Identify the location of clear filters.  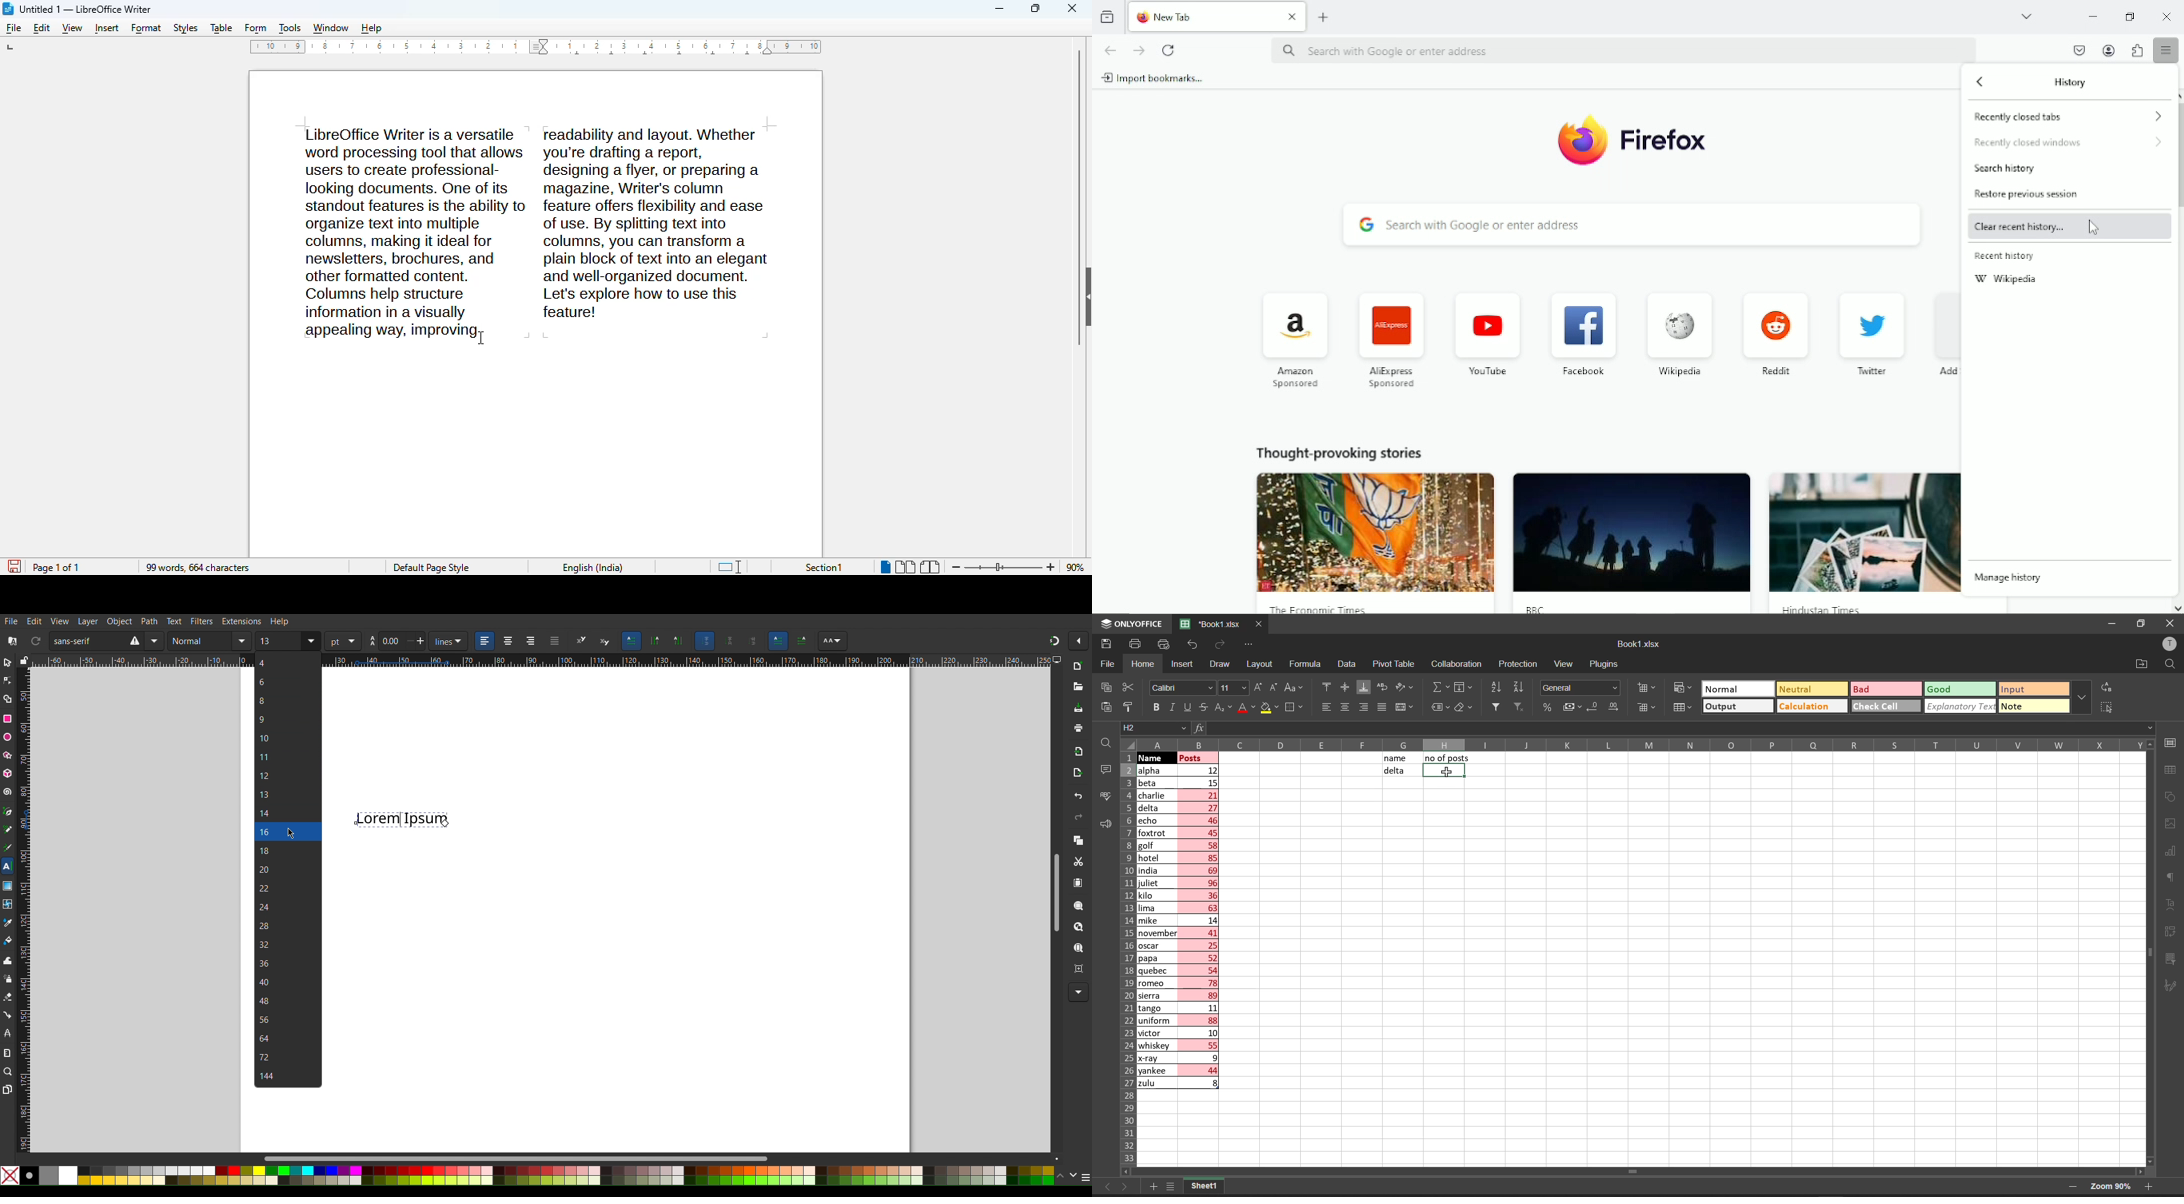
(1519, 706).